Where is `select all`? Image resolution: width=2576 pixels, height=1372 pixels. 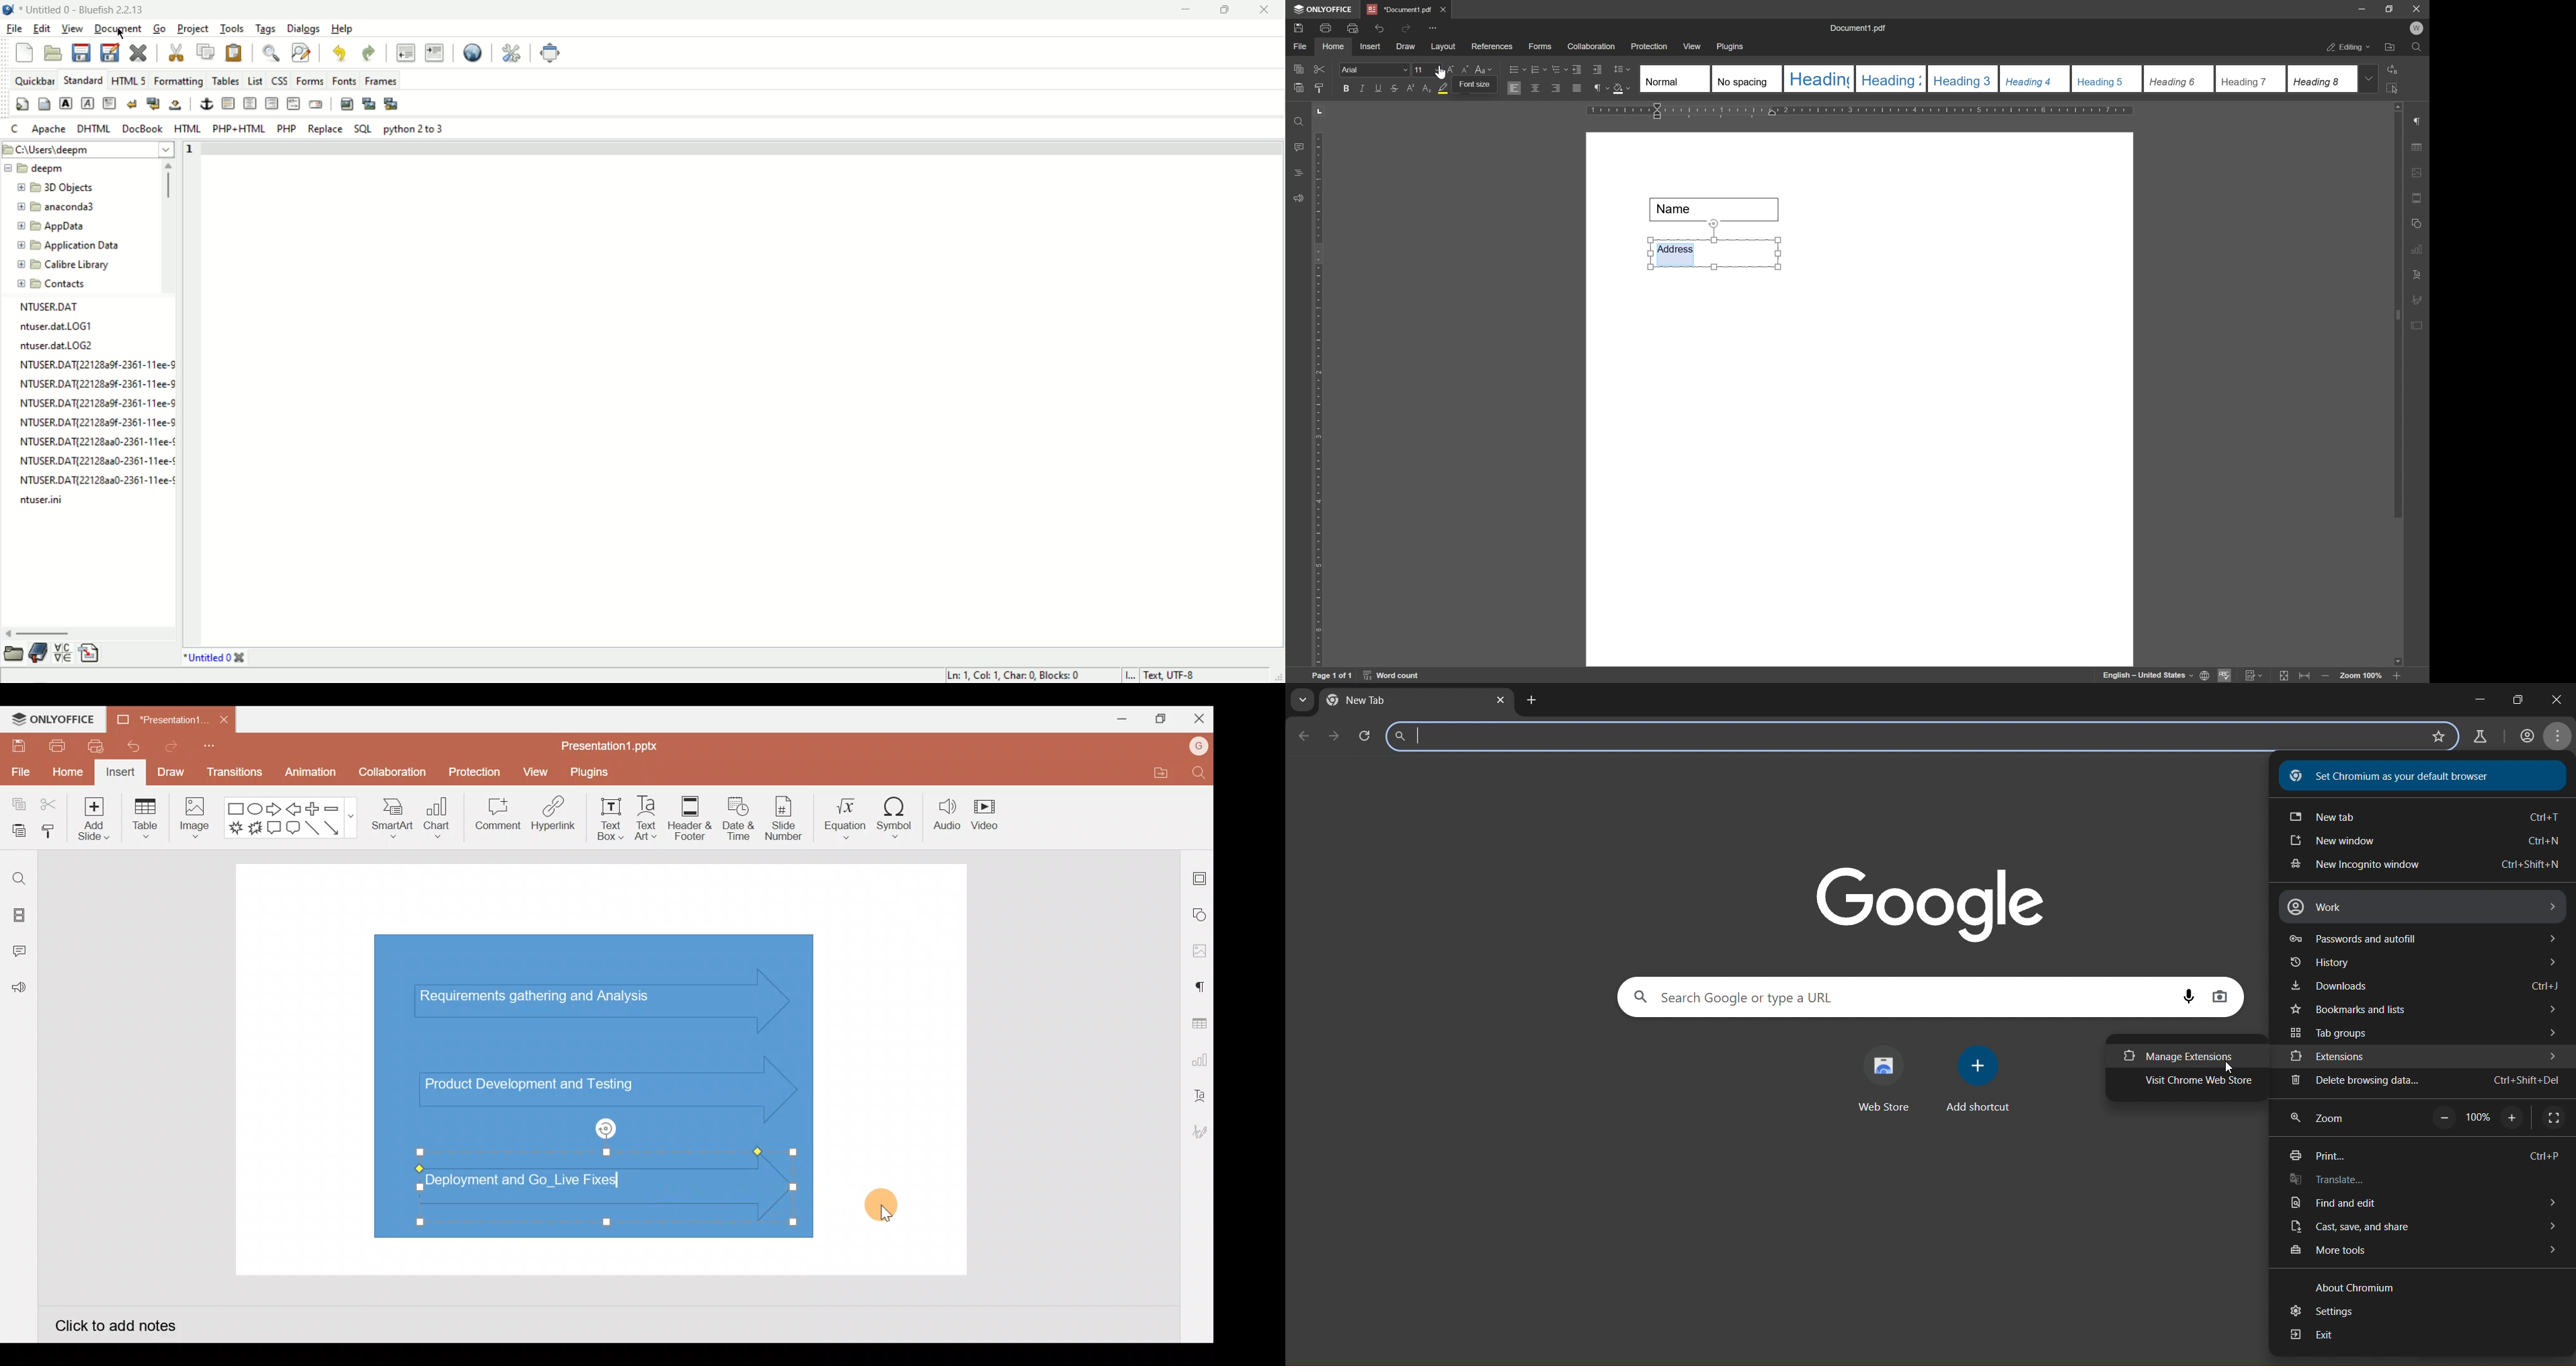
select all is located at coordinates (2397, 88).